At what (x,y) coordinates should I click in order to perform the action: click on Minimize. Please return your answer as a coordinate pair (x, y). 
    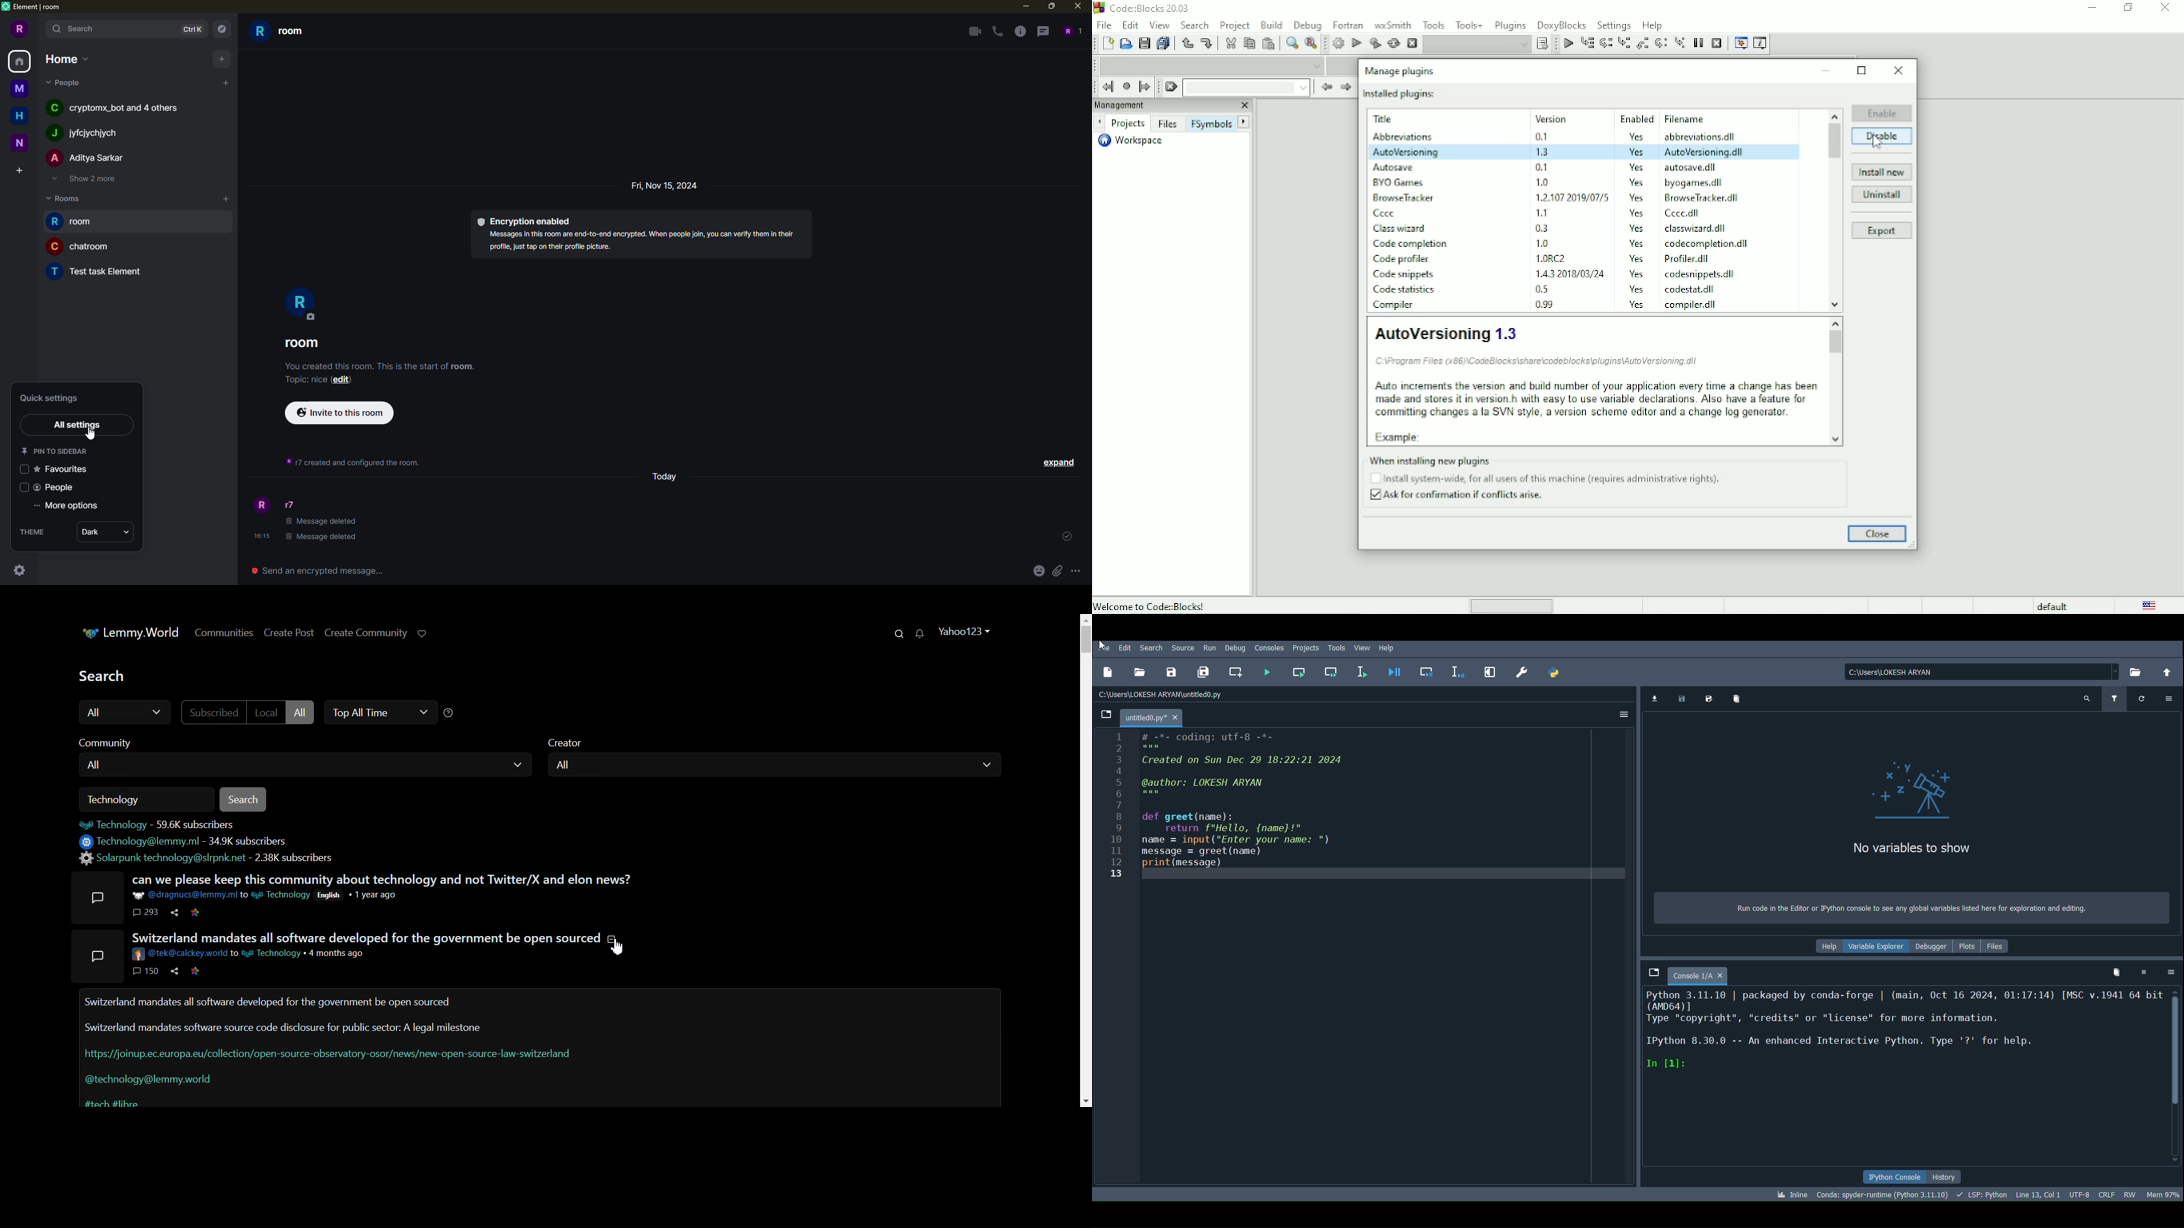
    Looking at the image, I should click on (1827, 70).